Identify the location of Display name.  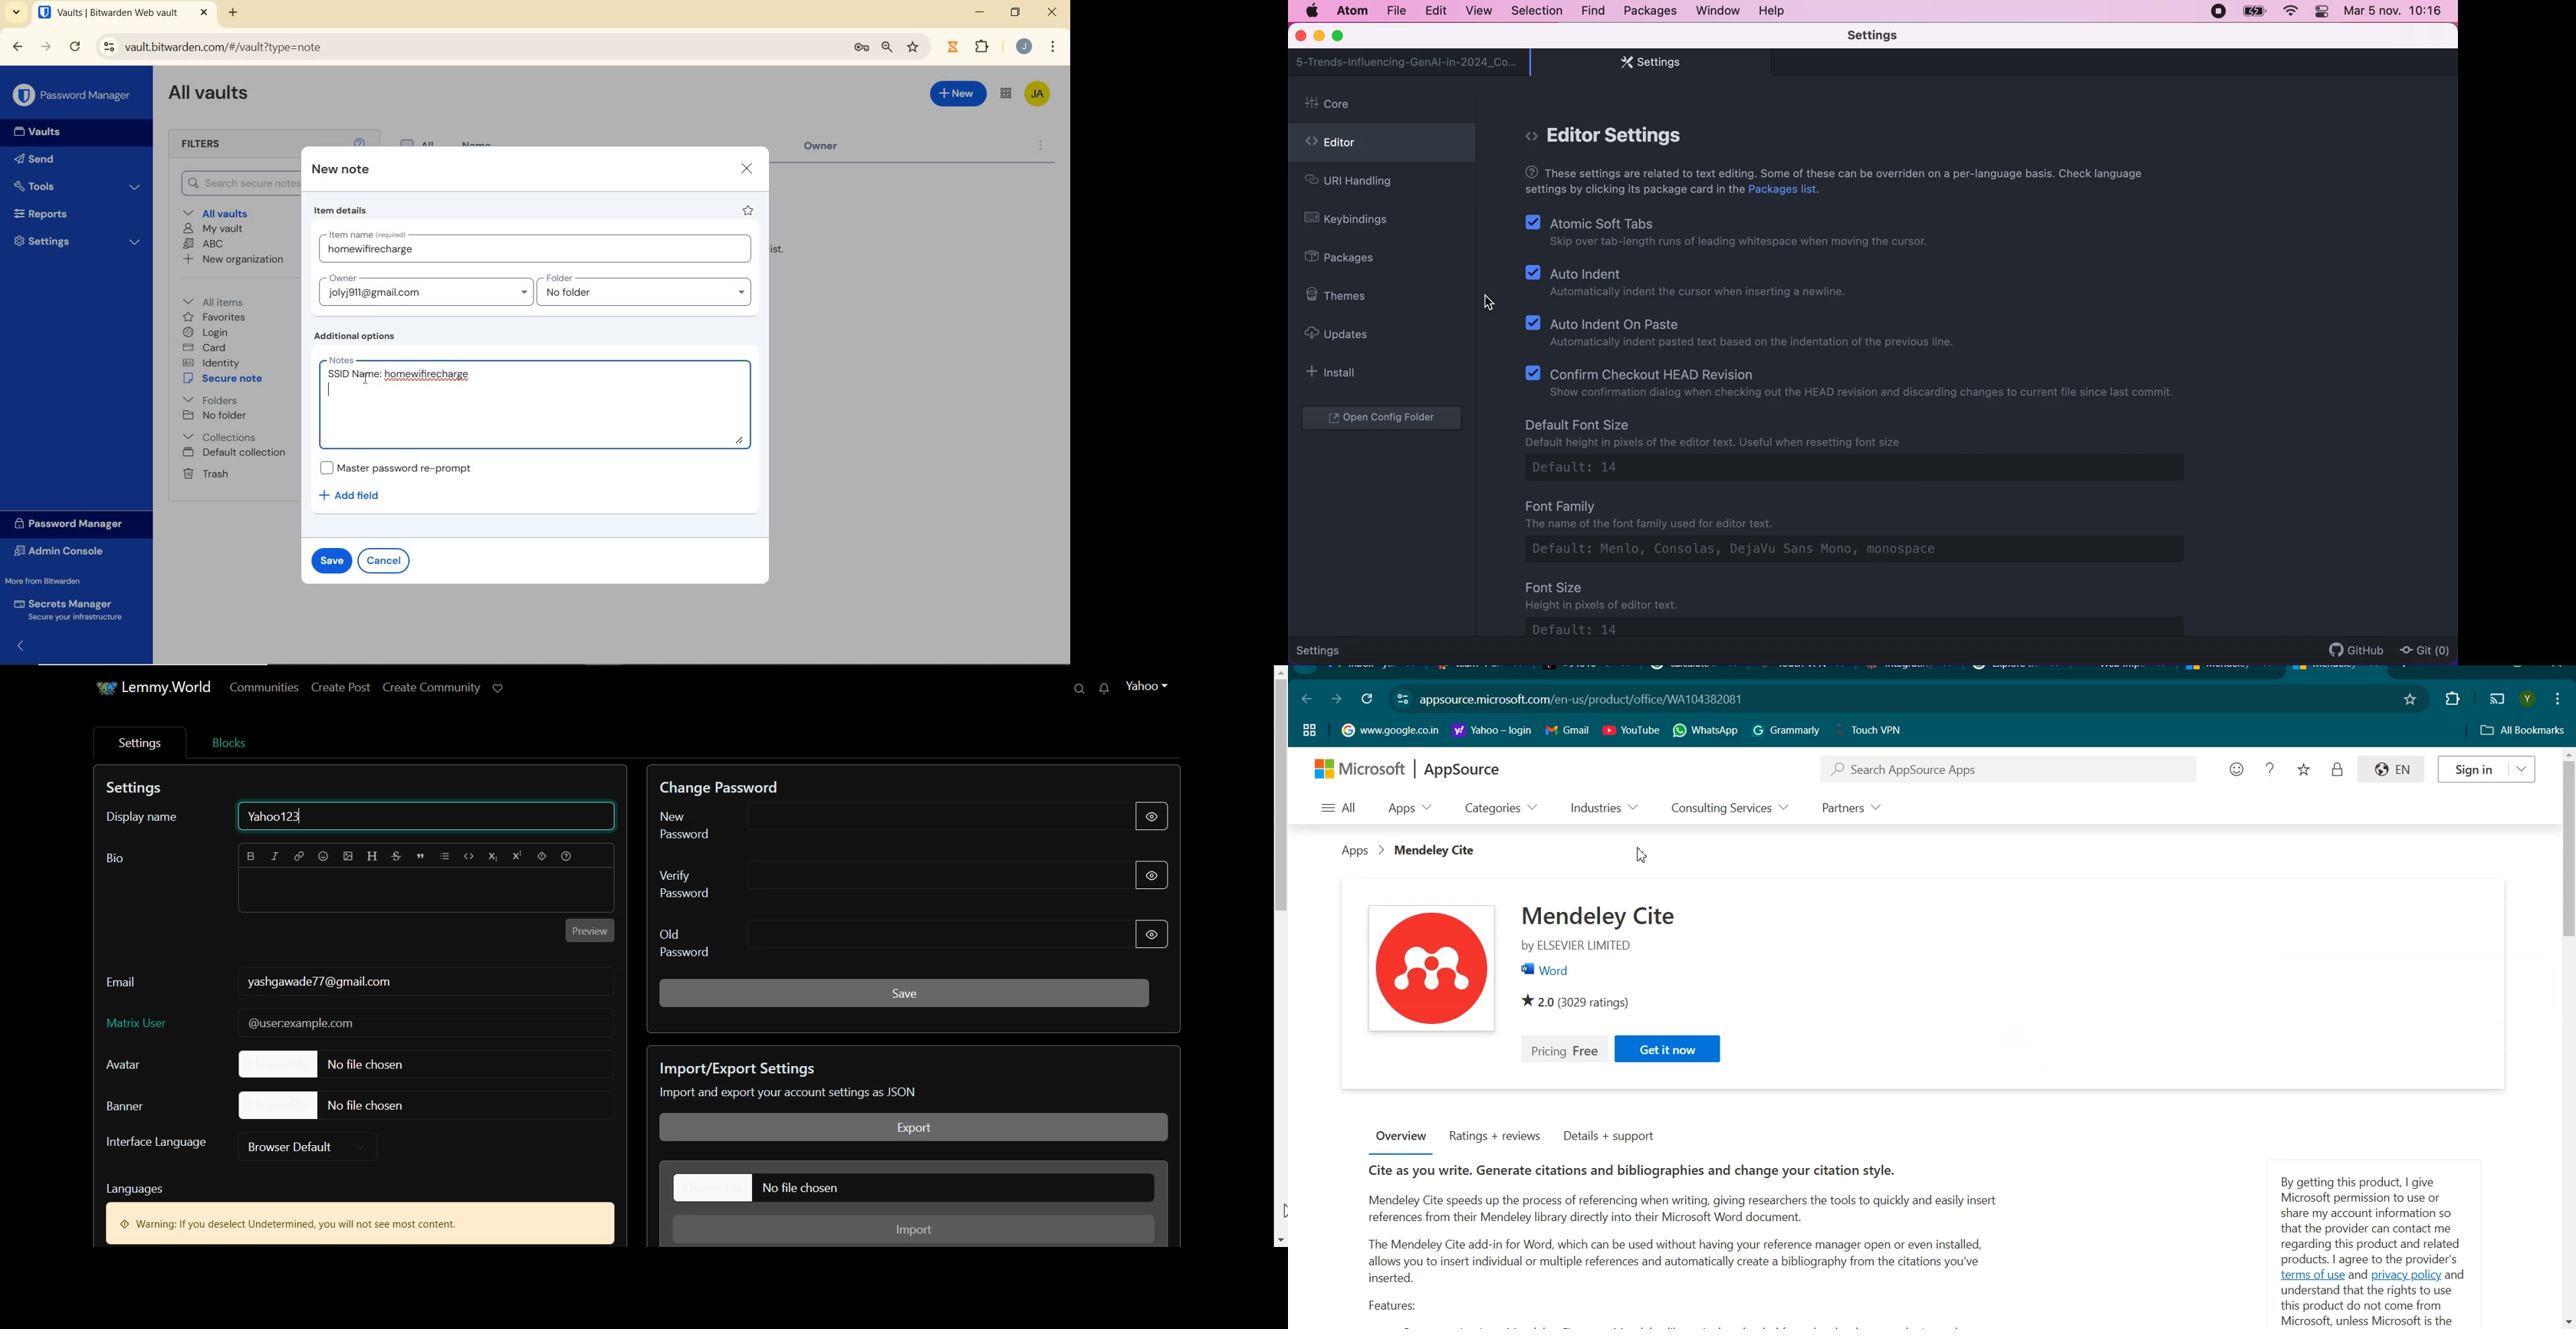
(150, 819).